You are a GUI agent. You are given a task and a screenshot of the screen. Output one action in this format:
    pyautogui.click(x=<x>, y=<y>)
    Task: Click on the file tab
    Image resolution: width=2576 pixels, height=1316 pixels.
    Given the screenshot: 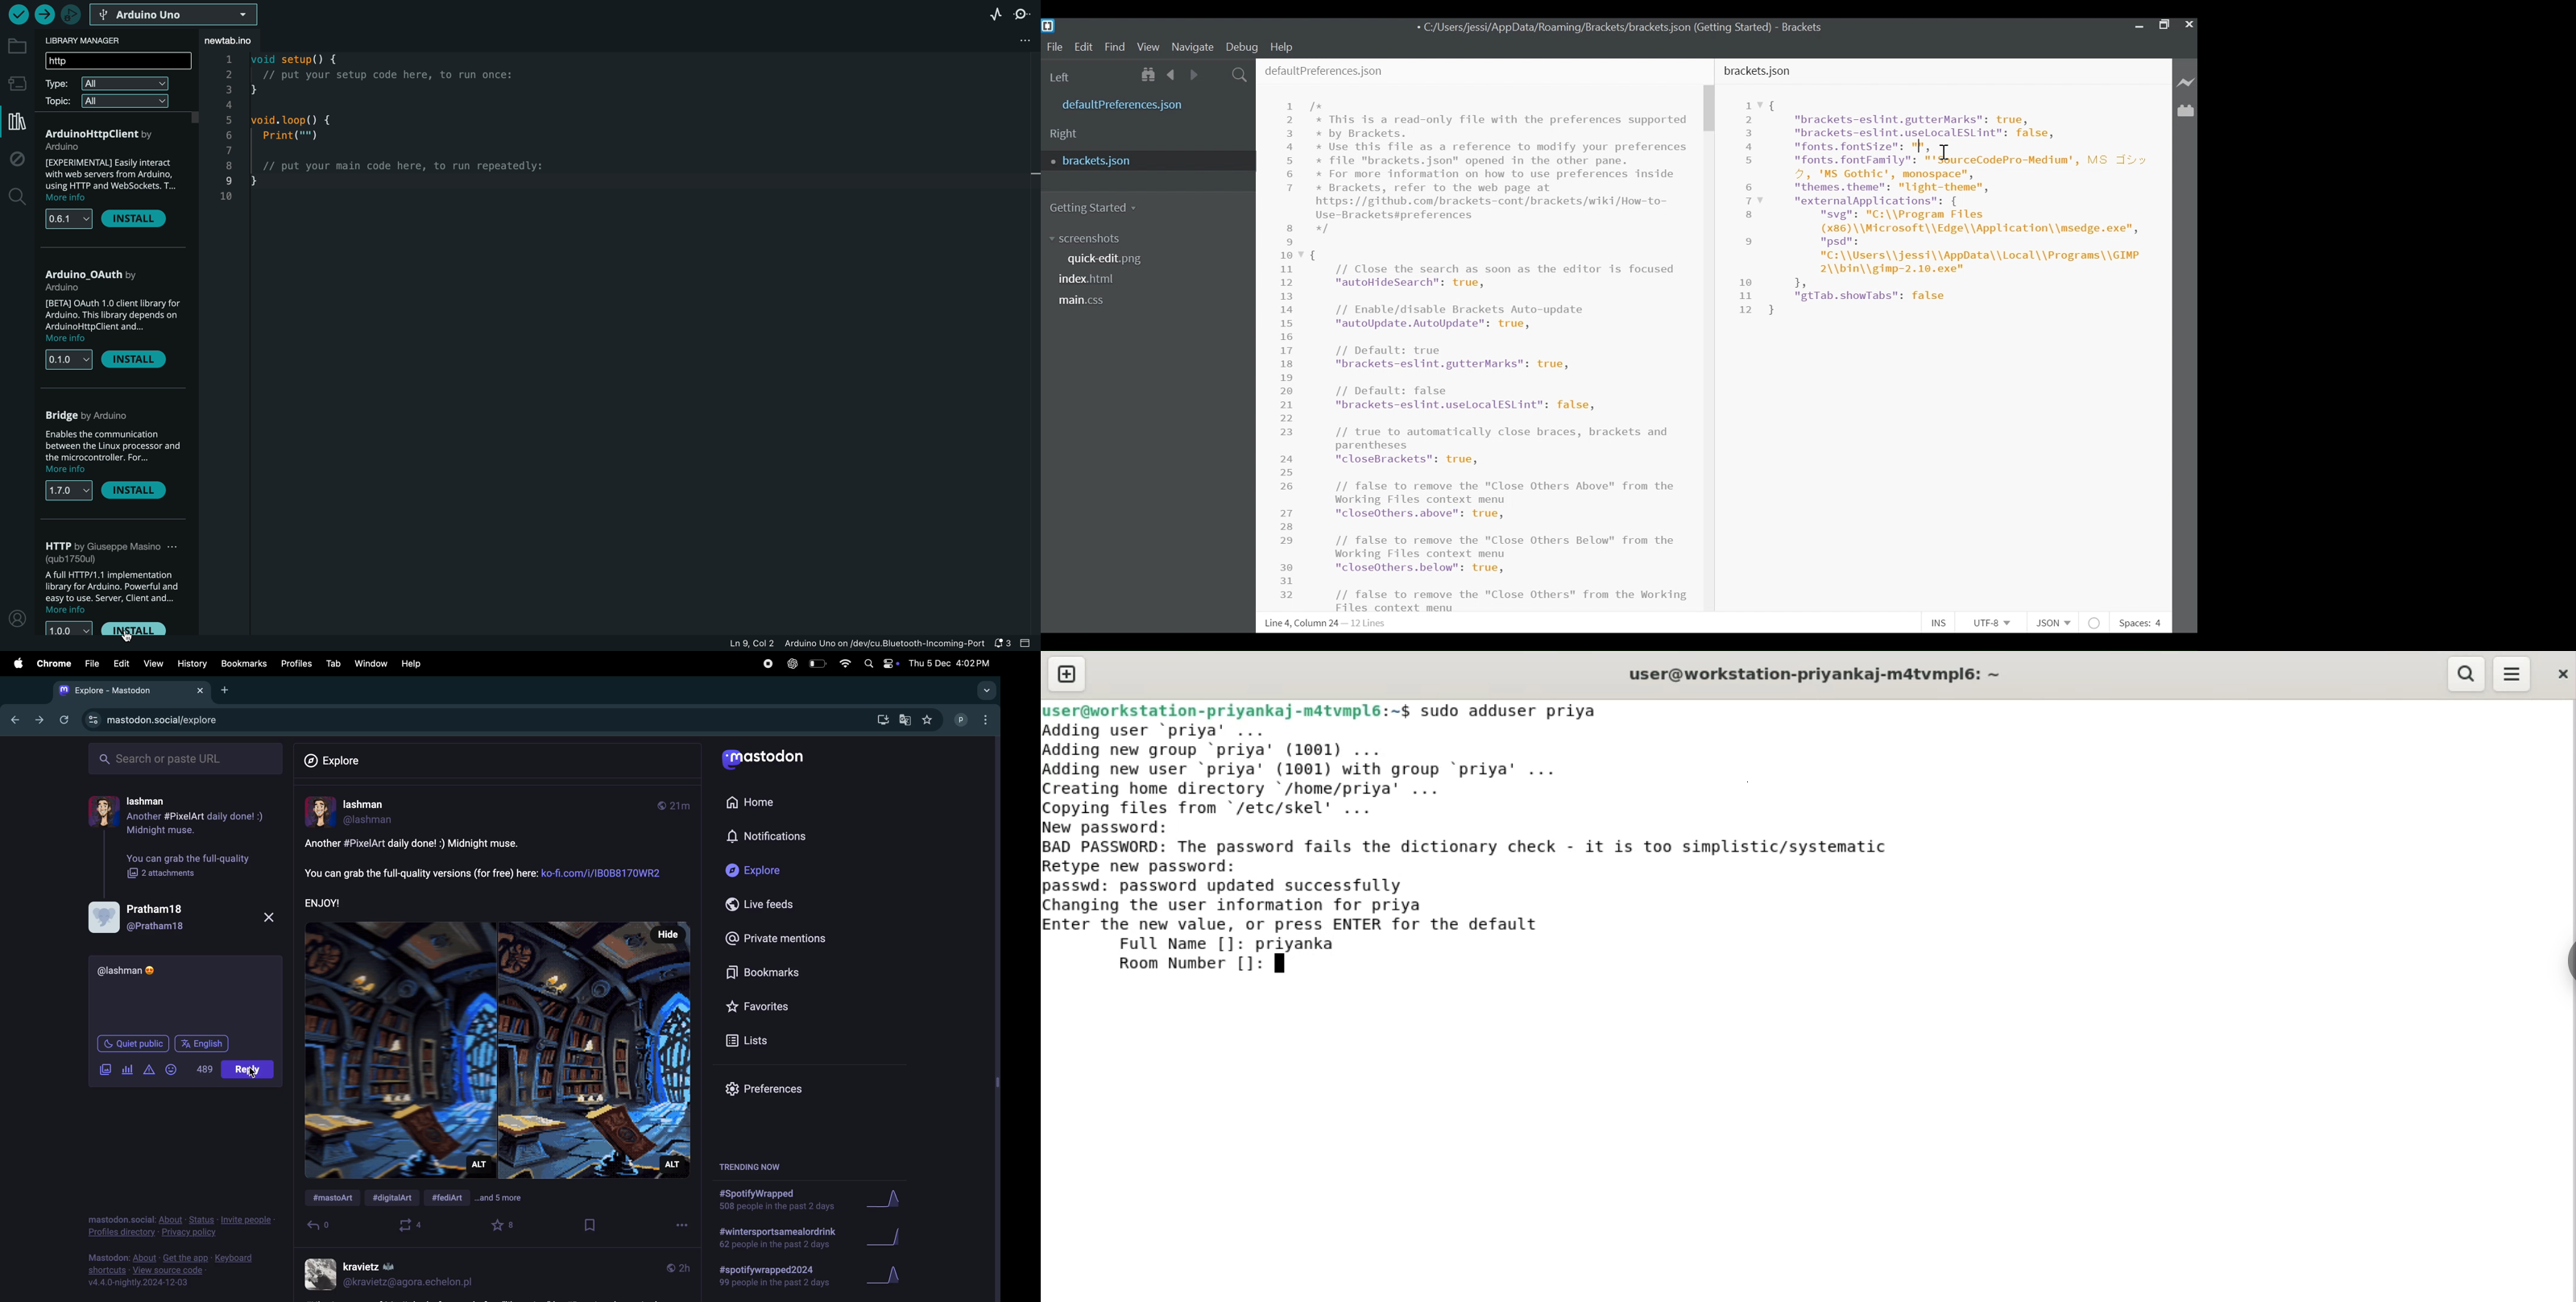 What is the action you would take?
    pyautogui.click(x=245, y=41)
    